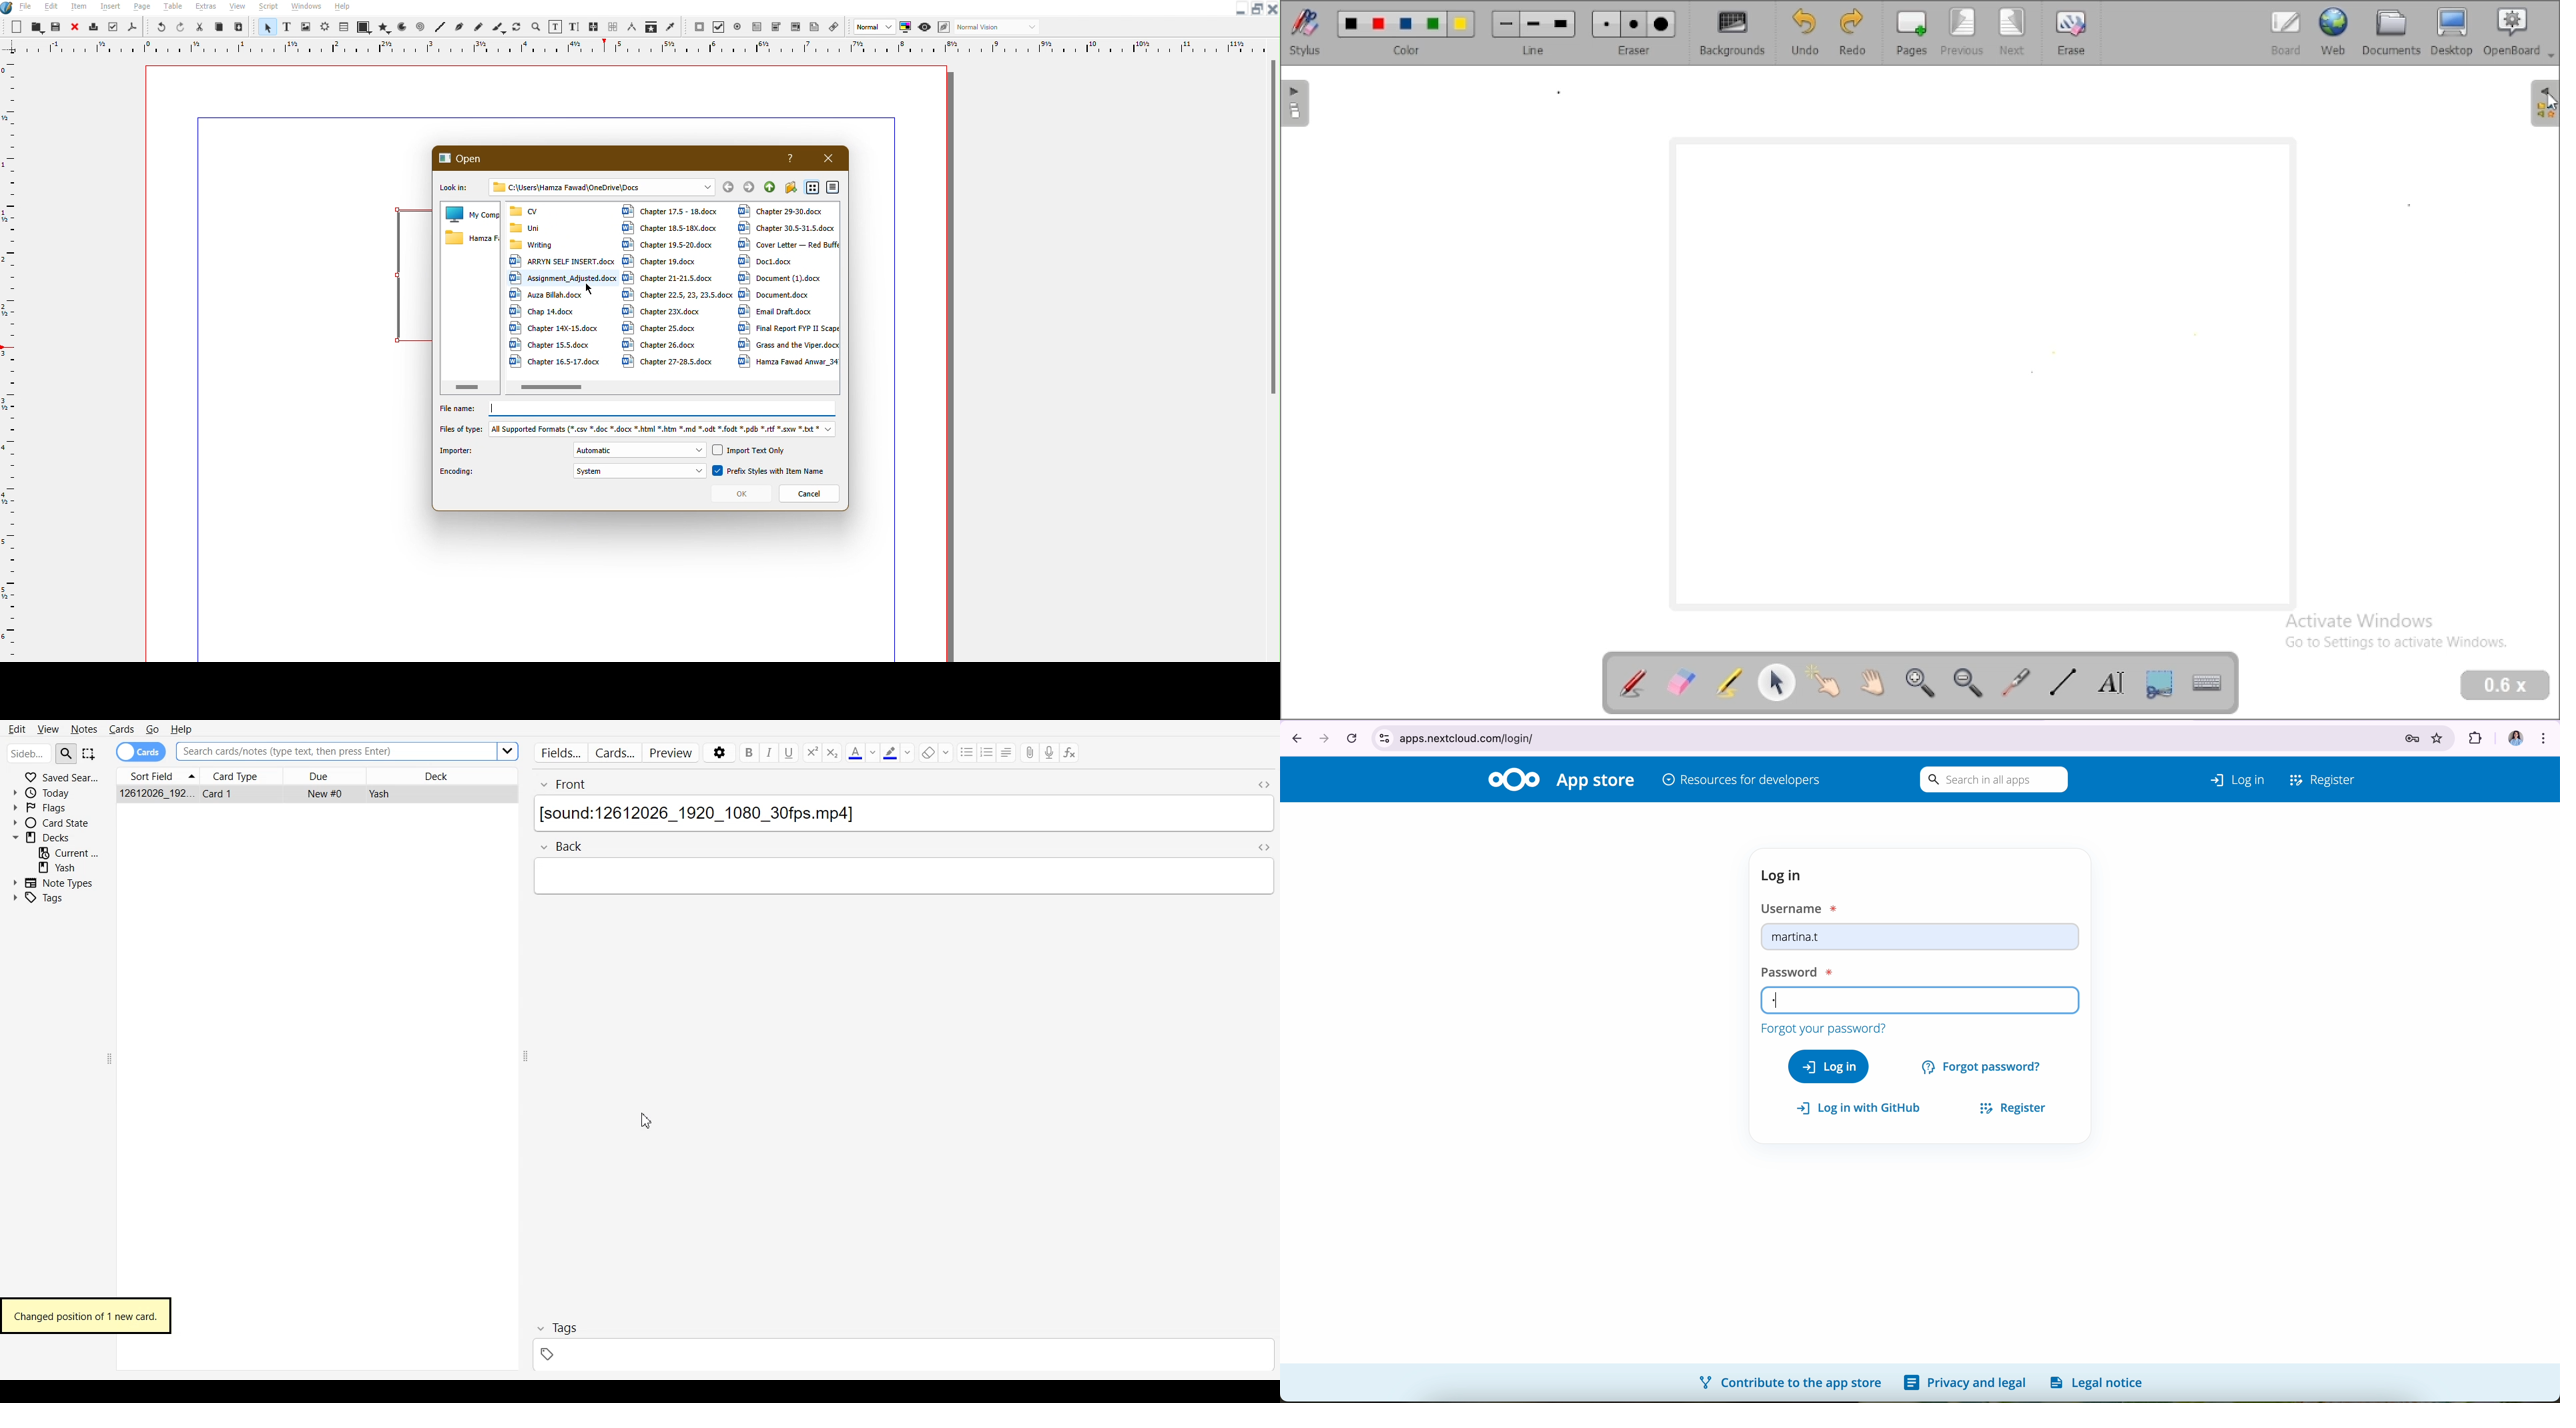 This screenshot has width=2576, height=1428. What do you see at coordinates (601, 188) in the screenshot?
I see `Address Bar` at bounding box center [601, 188].